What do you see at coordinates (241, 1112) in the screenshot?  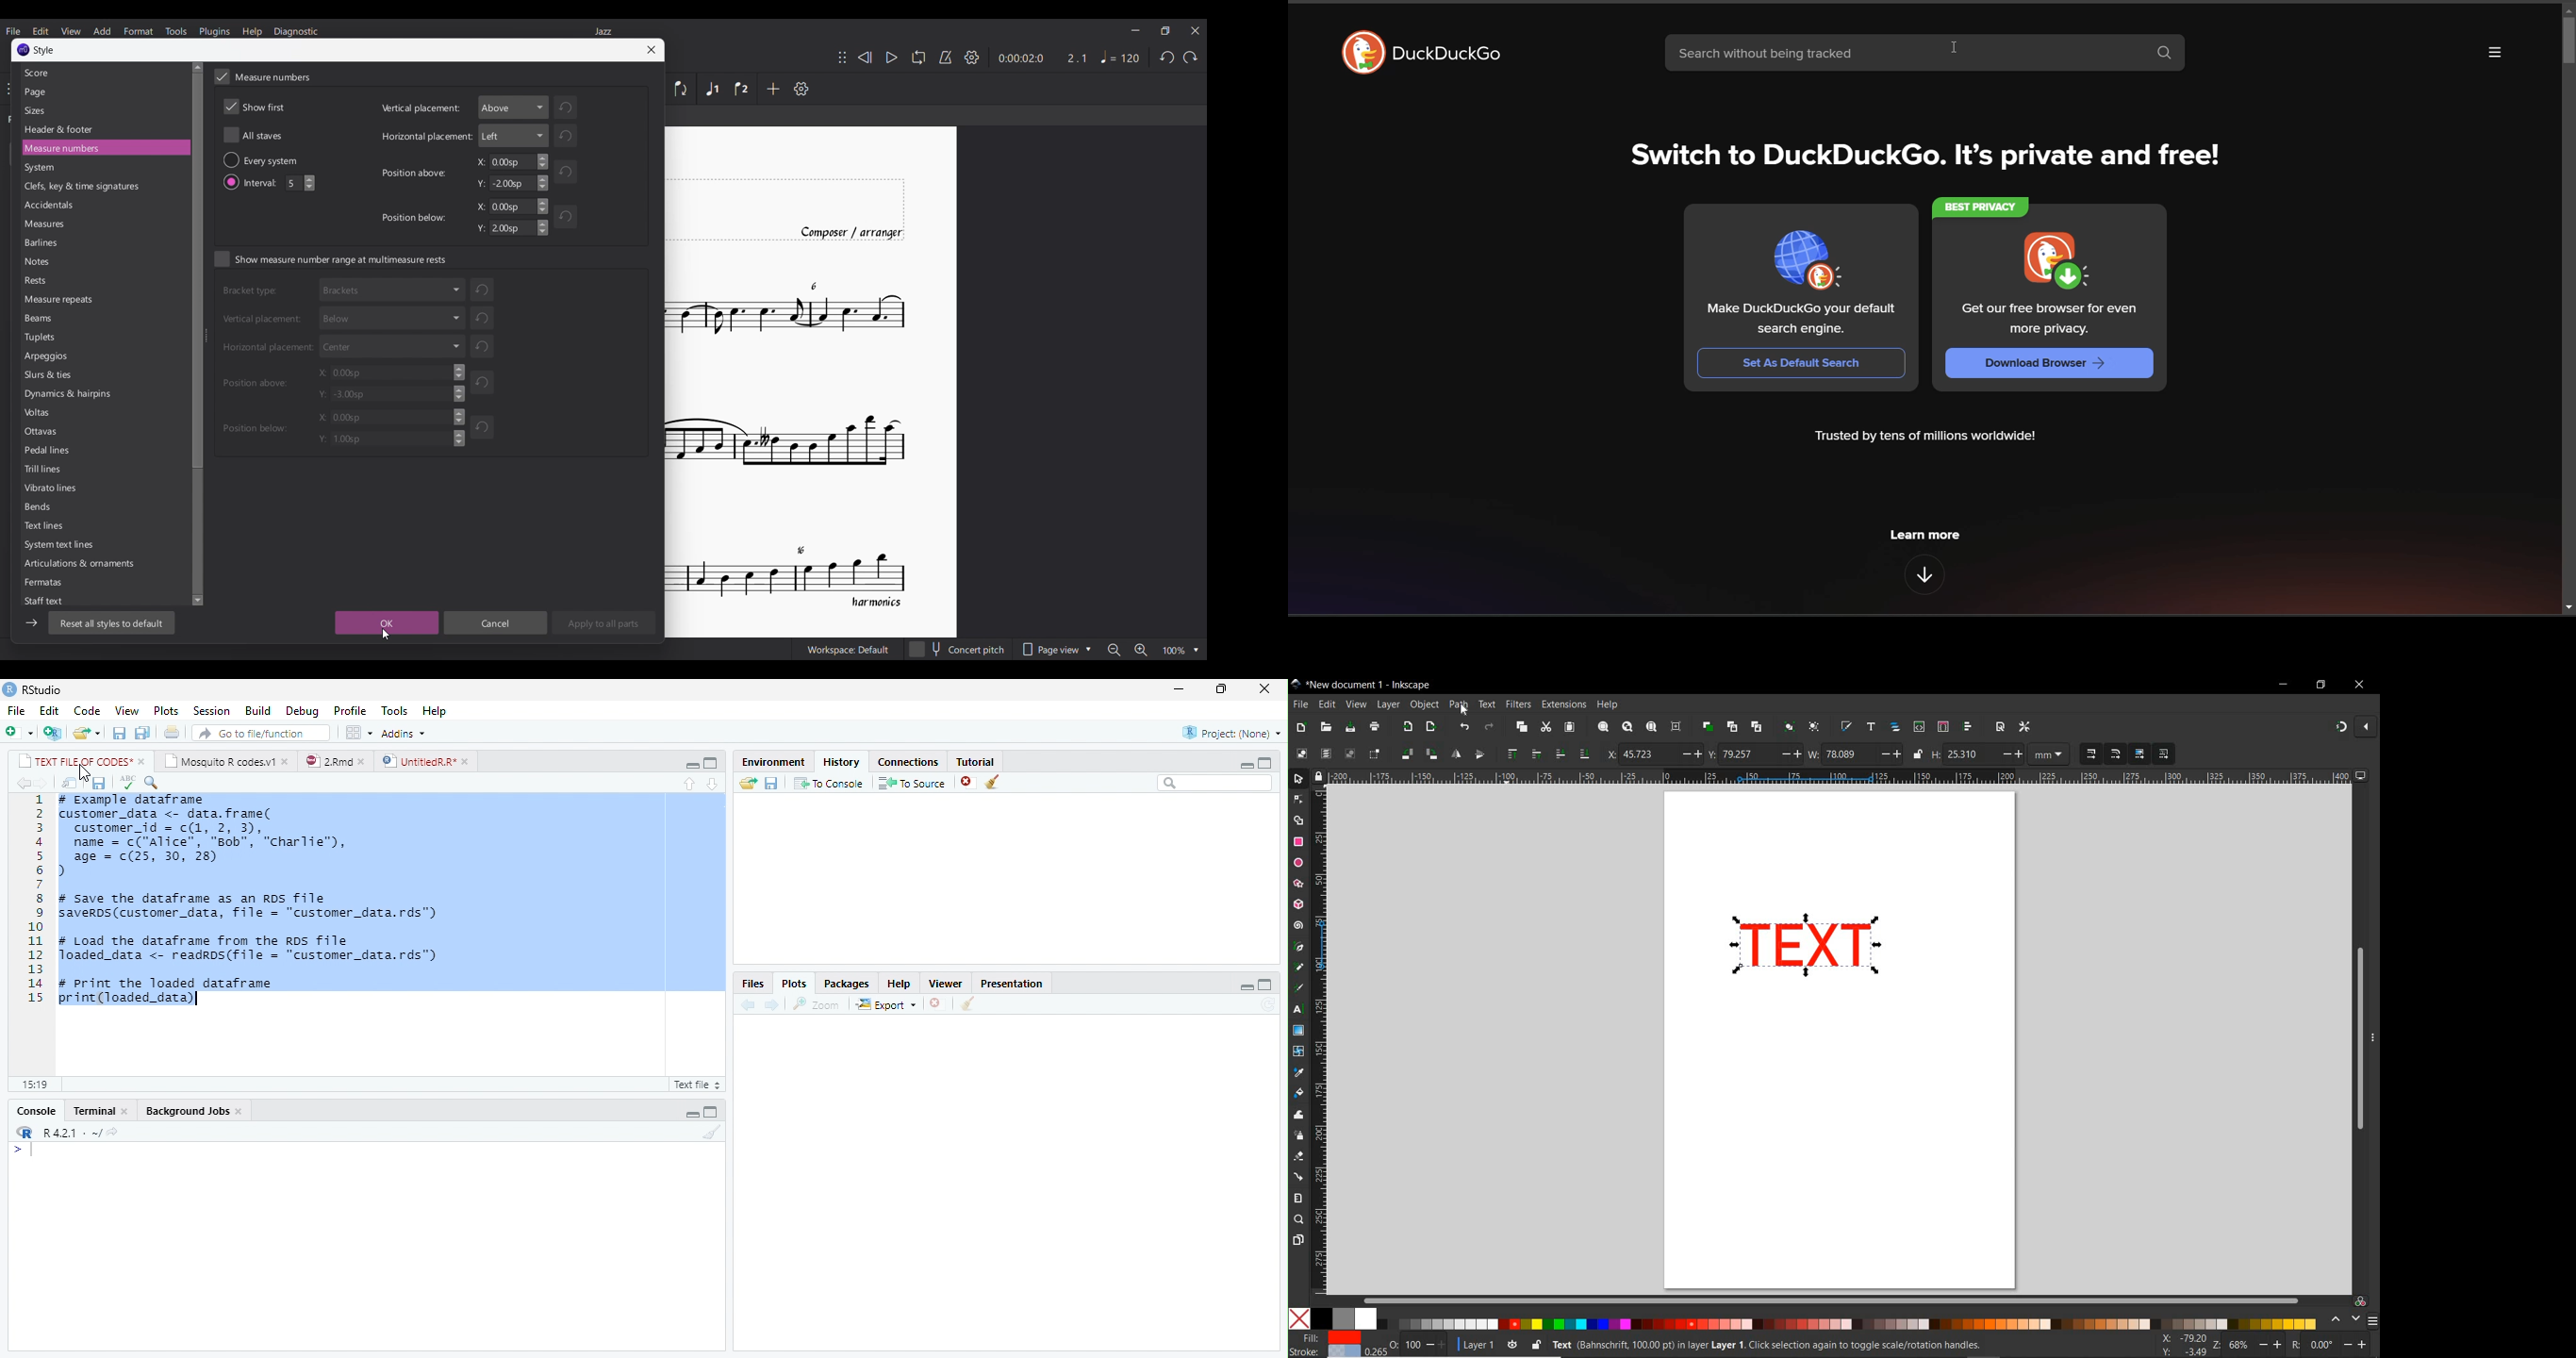 I see `close` at bounding box center [241, 1112].